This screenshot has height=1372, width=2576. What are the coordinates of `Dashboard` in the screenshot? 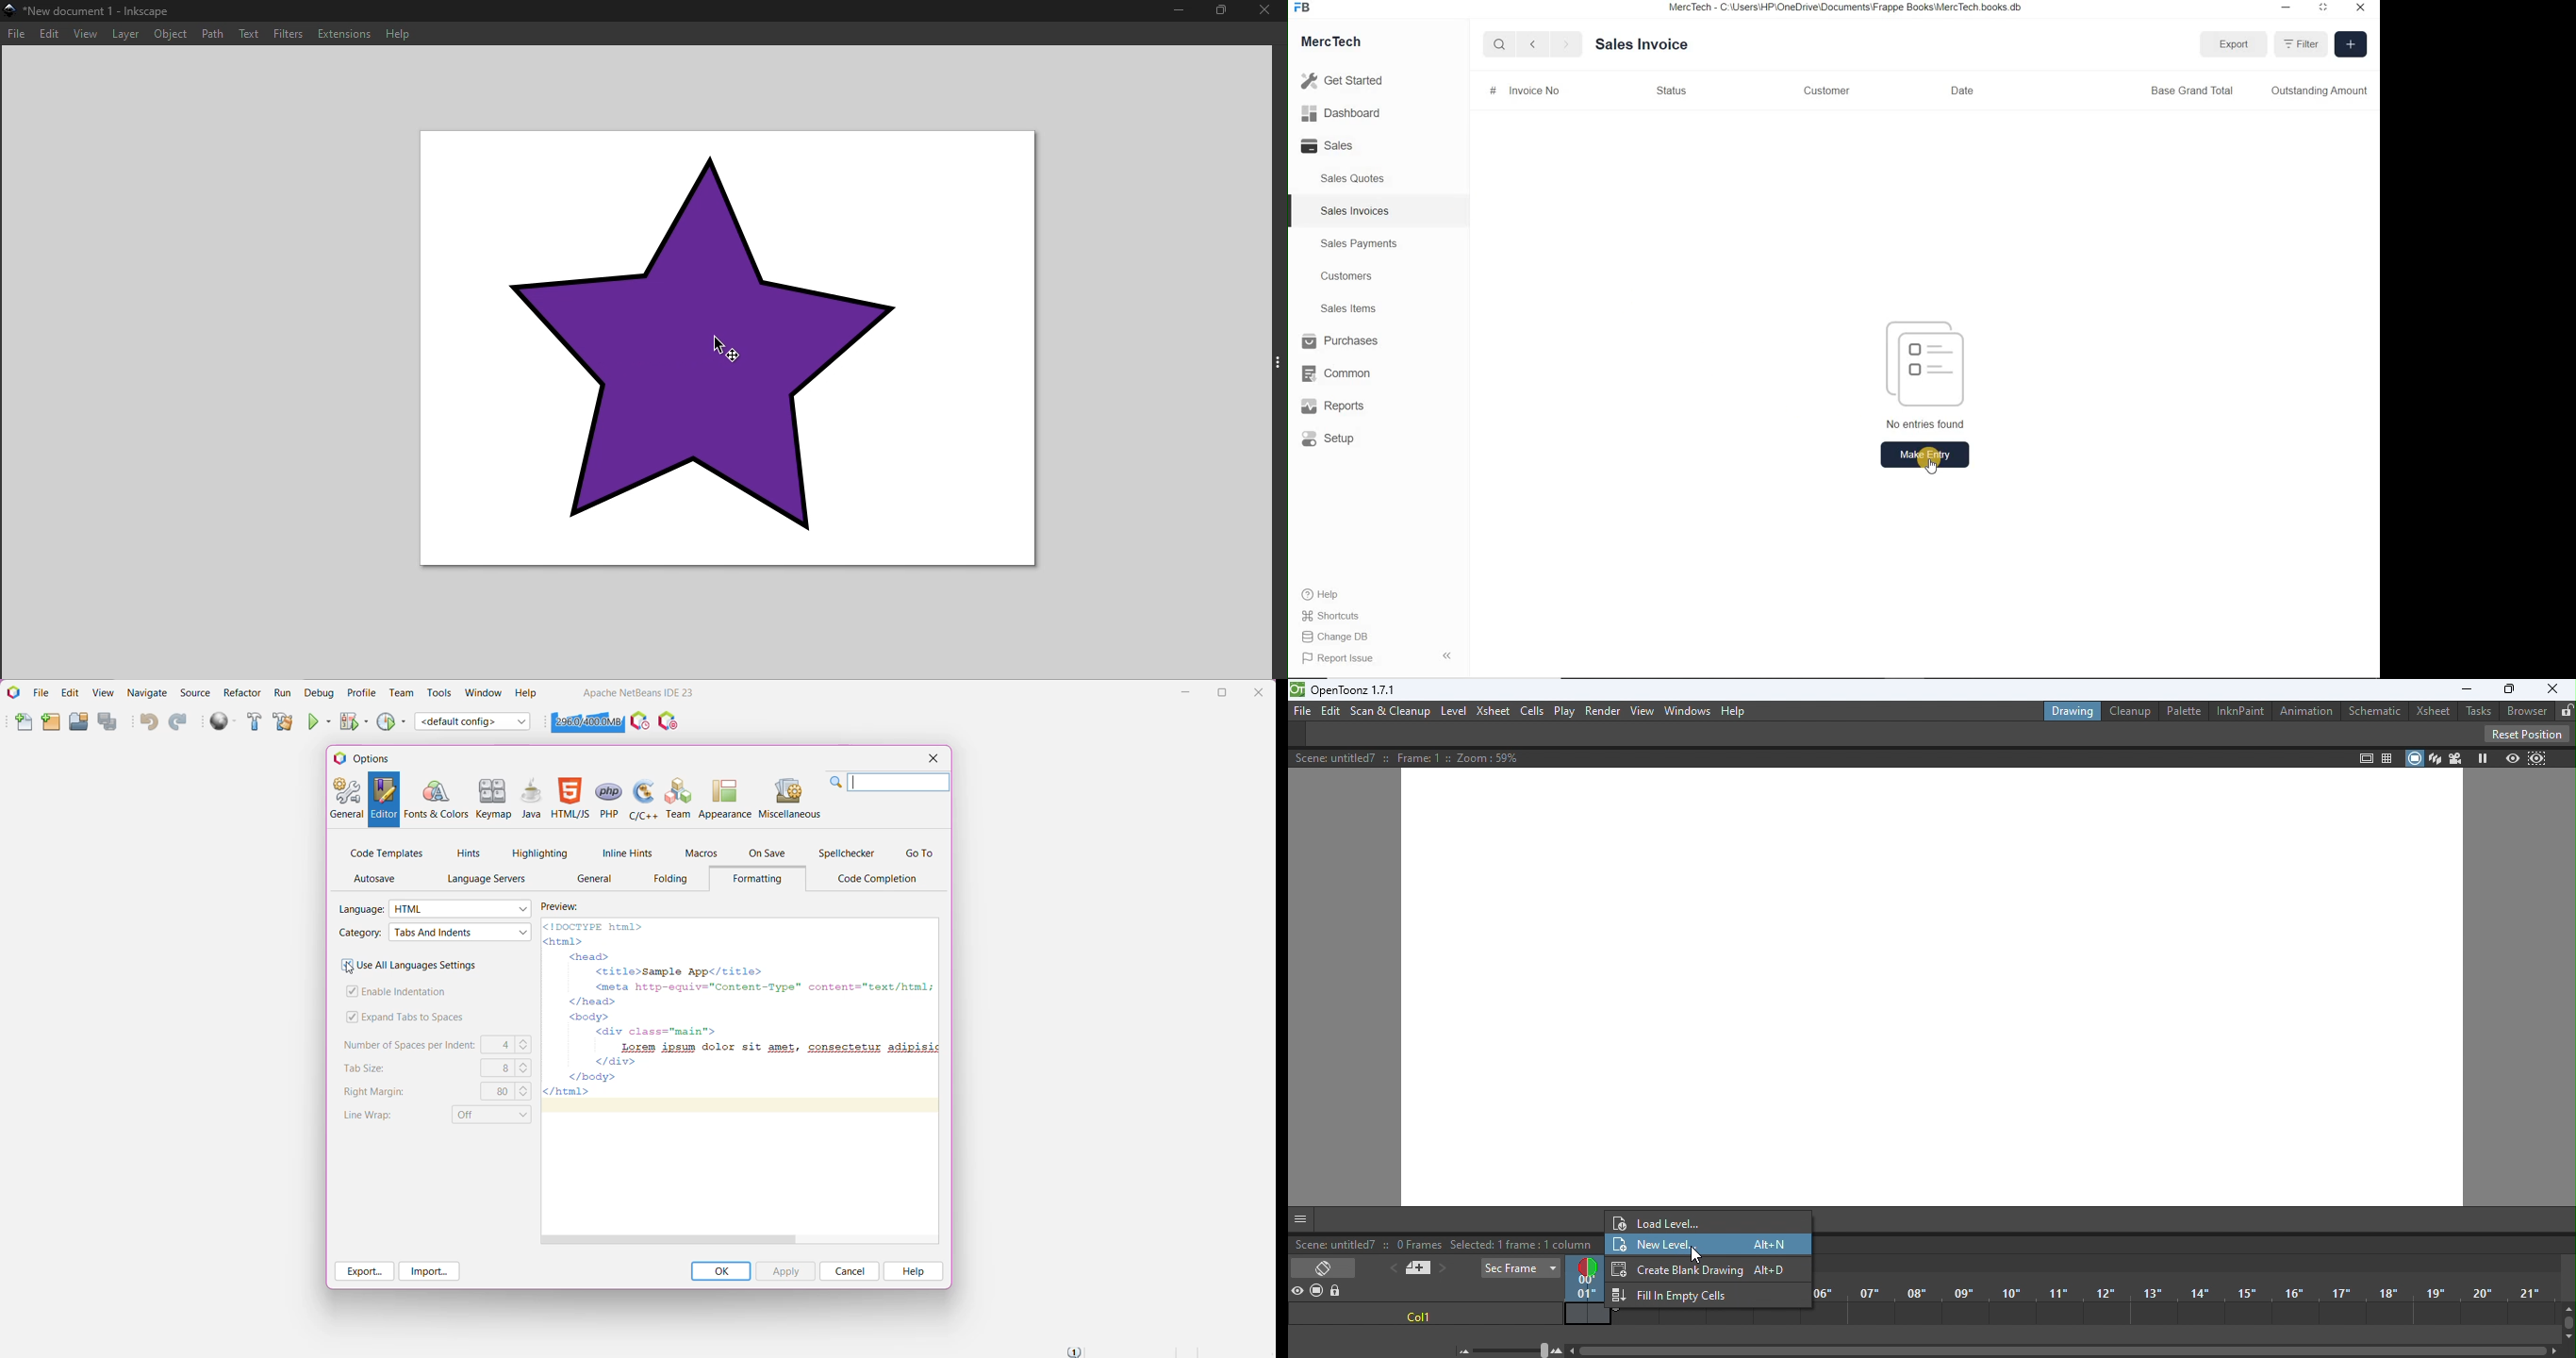 It's located at (1347, 114).